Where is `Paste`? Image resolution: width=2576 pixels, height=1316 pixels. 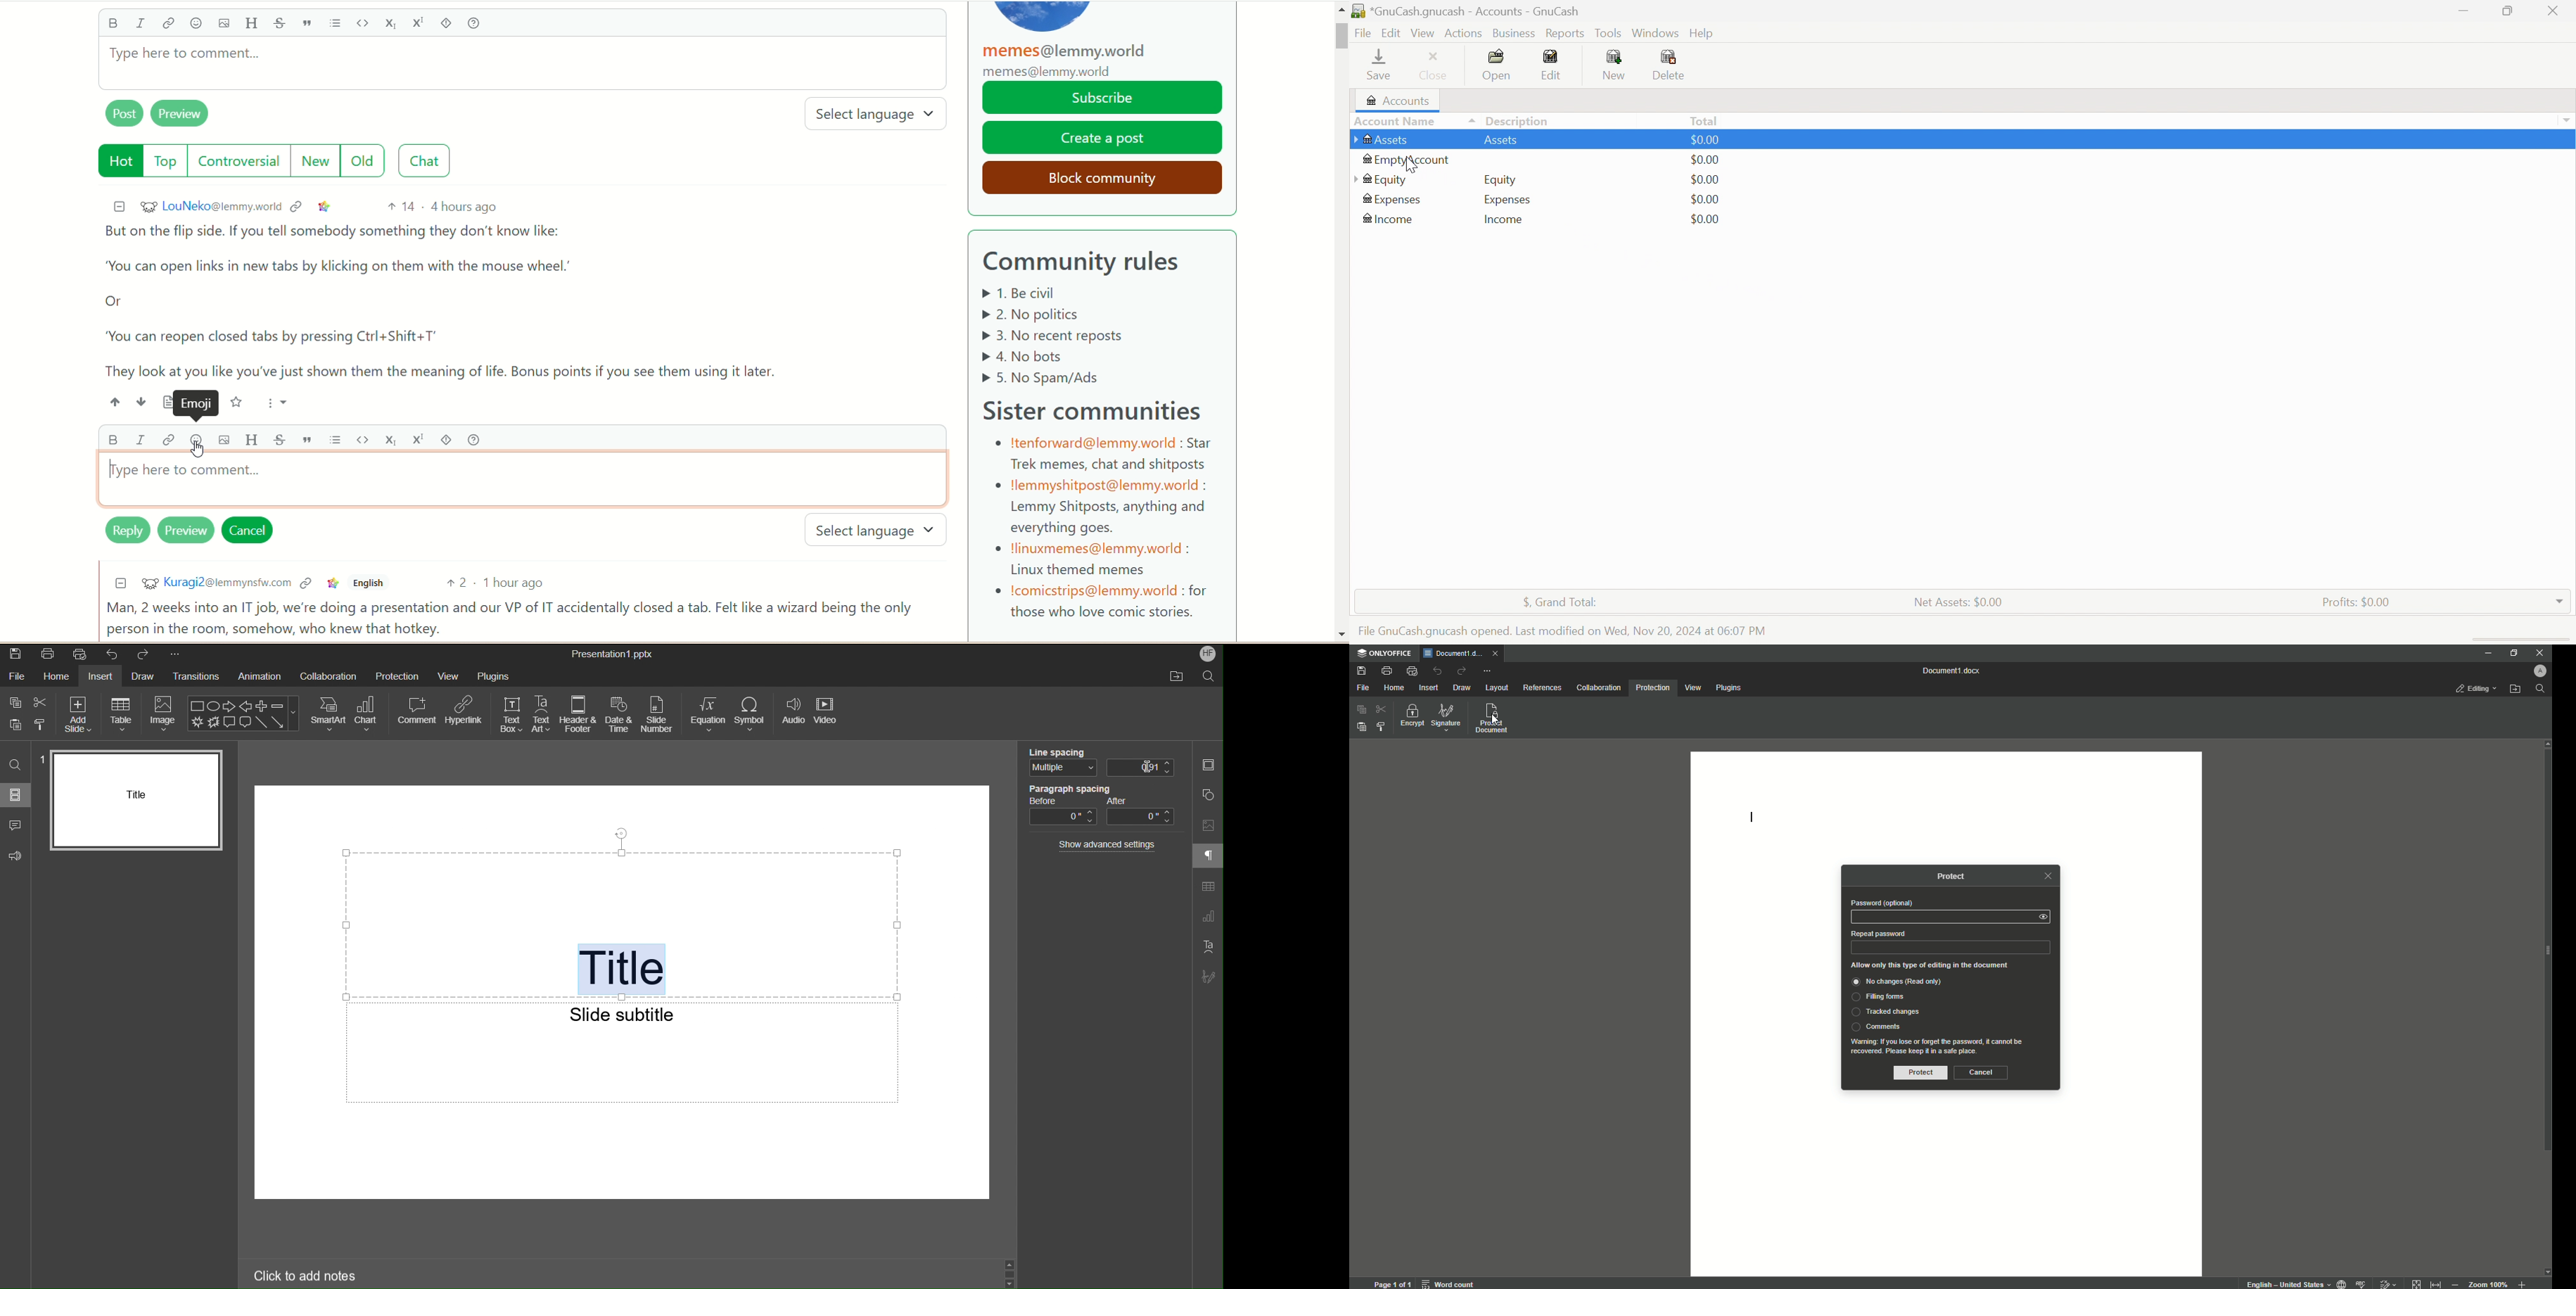 Paste is located at coordinates (1360, 725).